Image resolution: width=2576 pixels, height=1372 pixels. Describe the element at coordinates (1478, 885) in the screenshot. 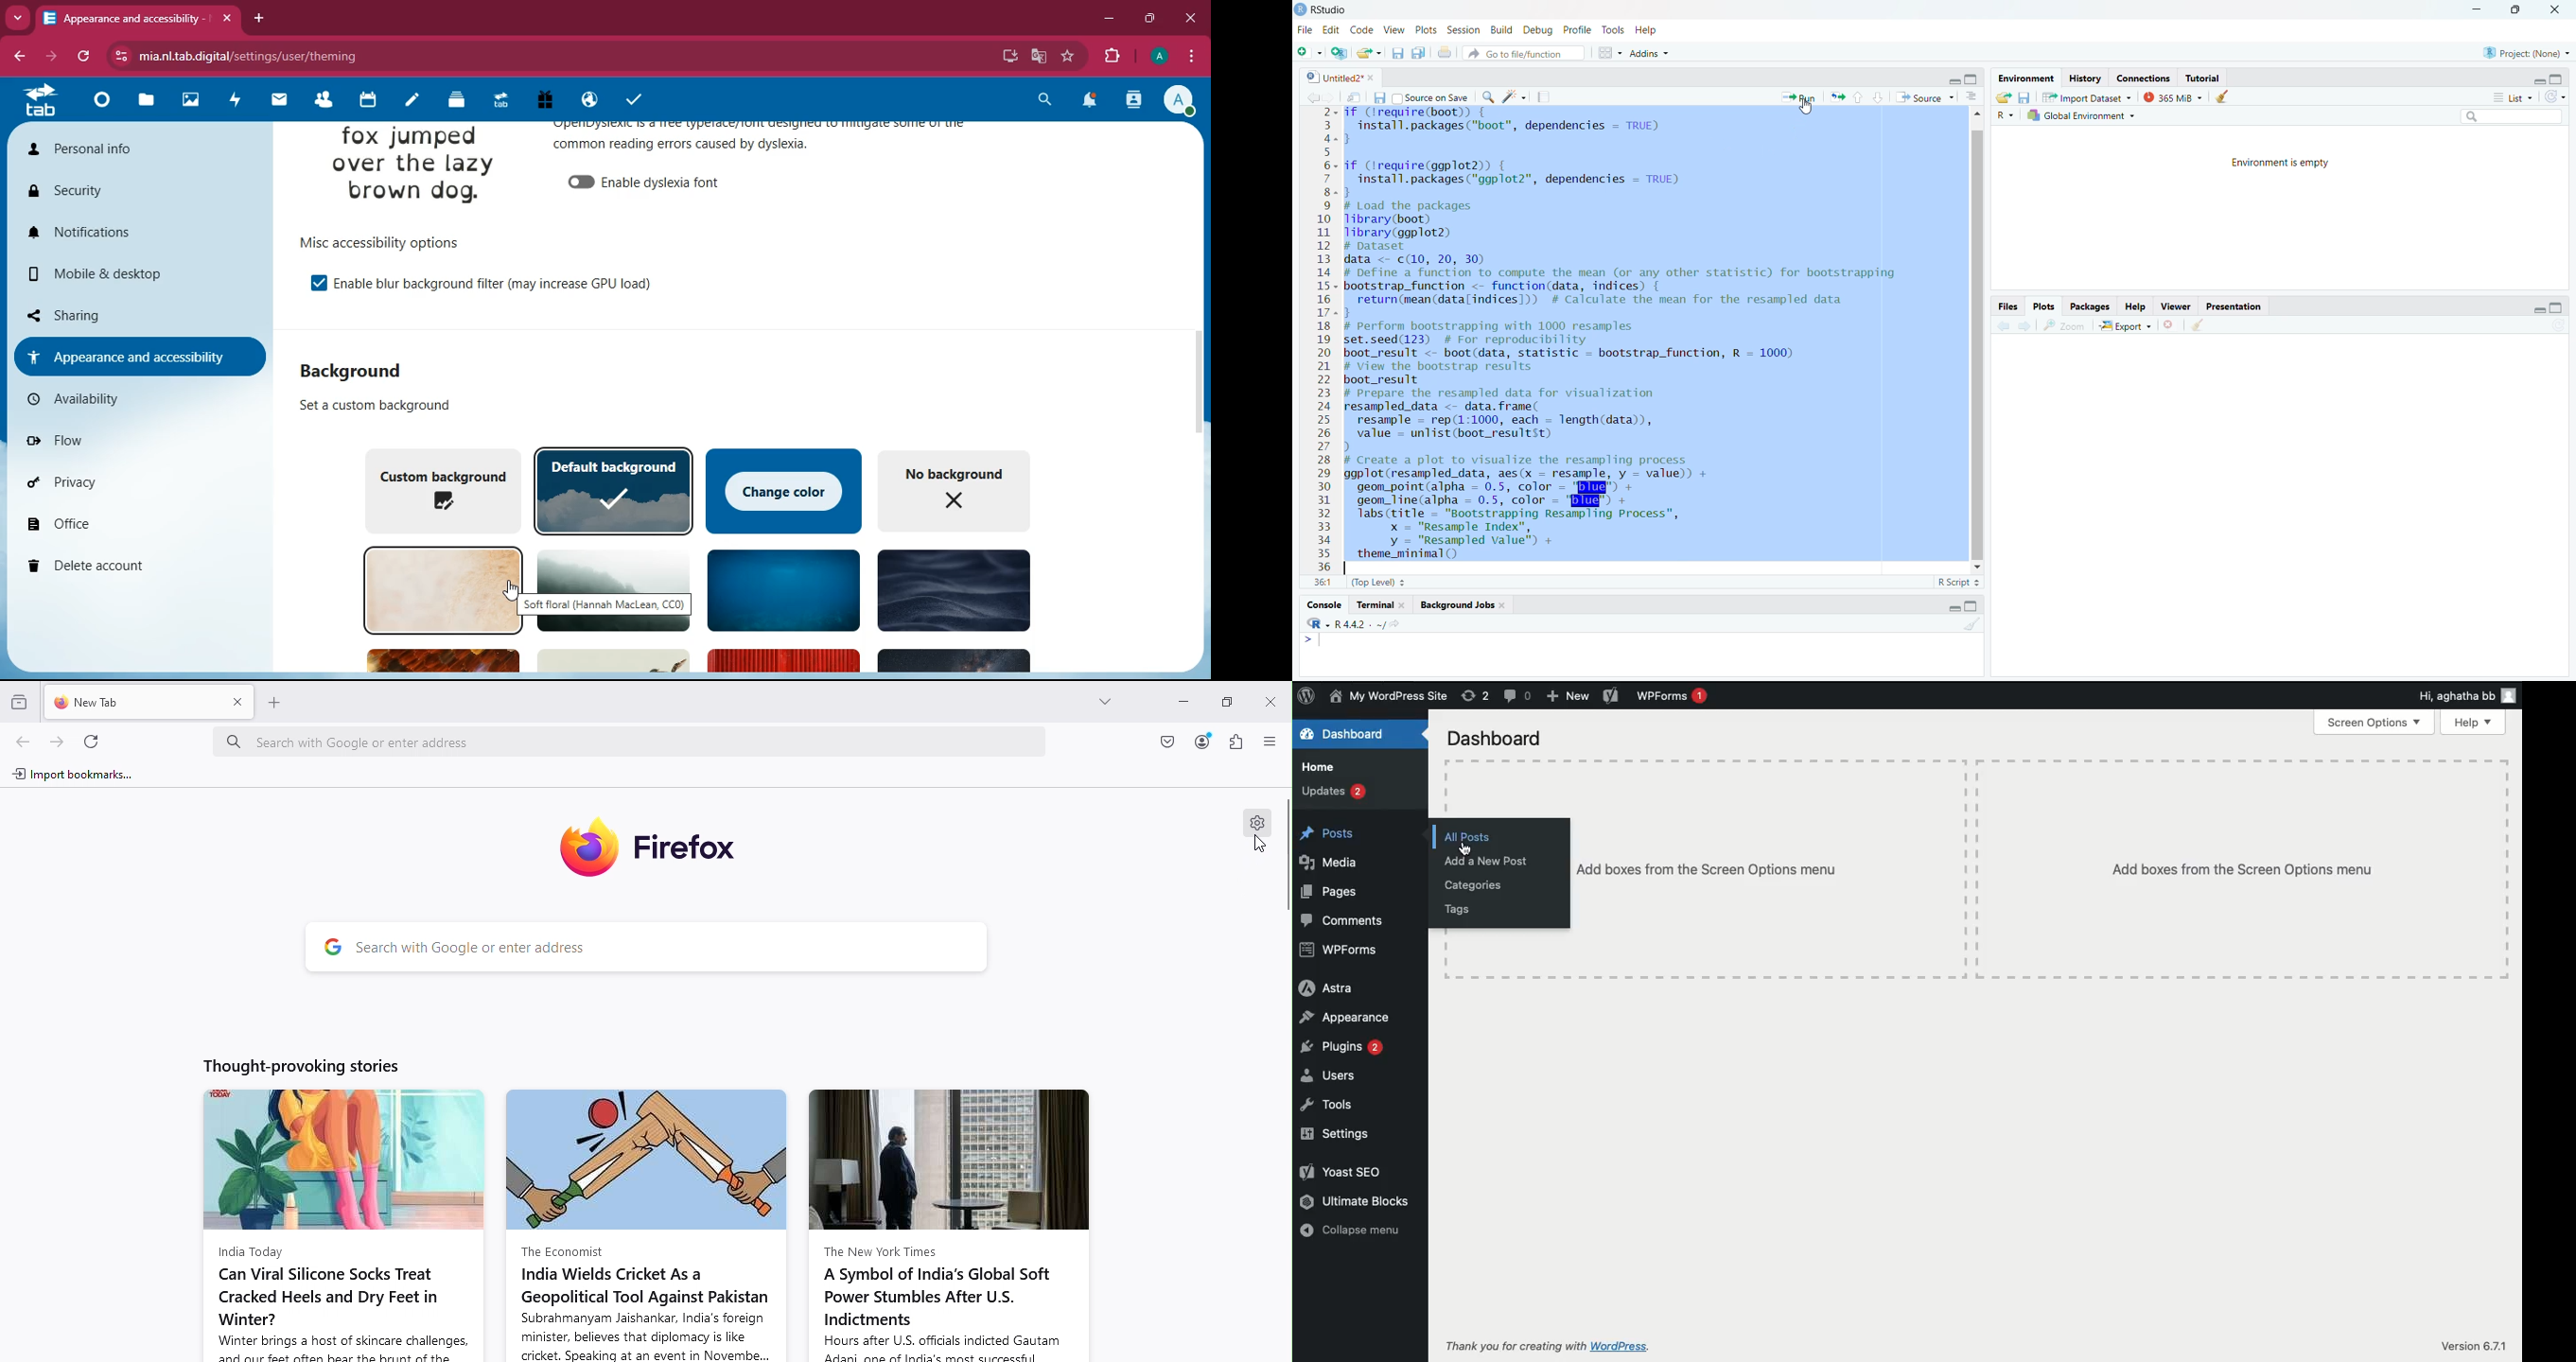

I see `Categories` at that location.